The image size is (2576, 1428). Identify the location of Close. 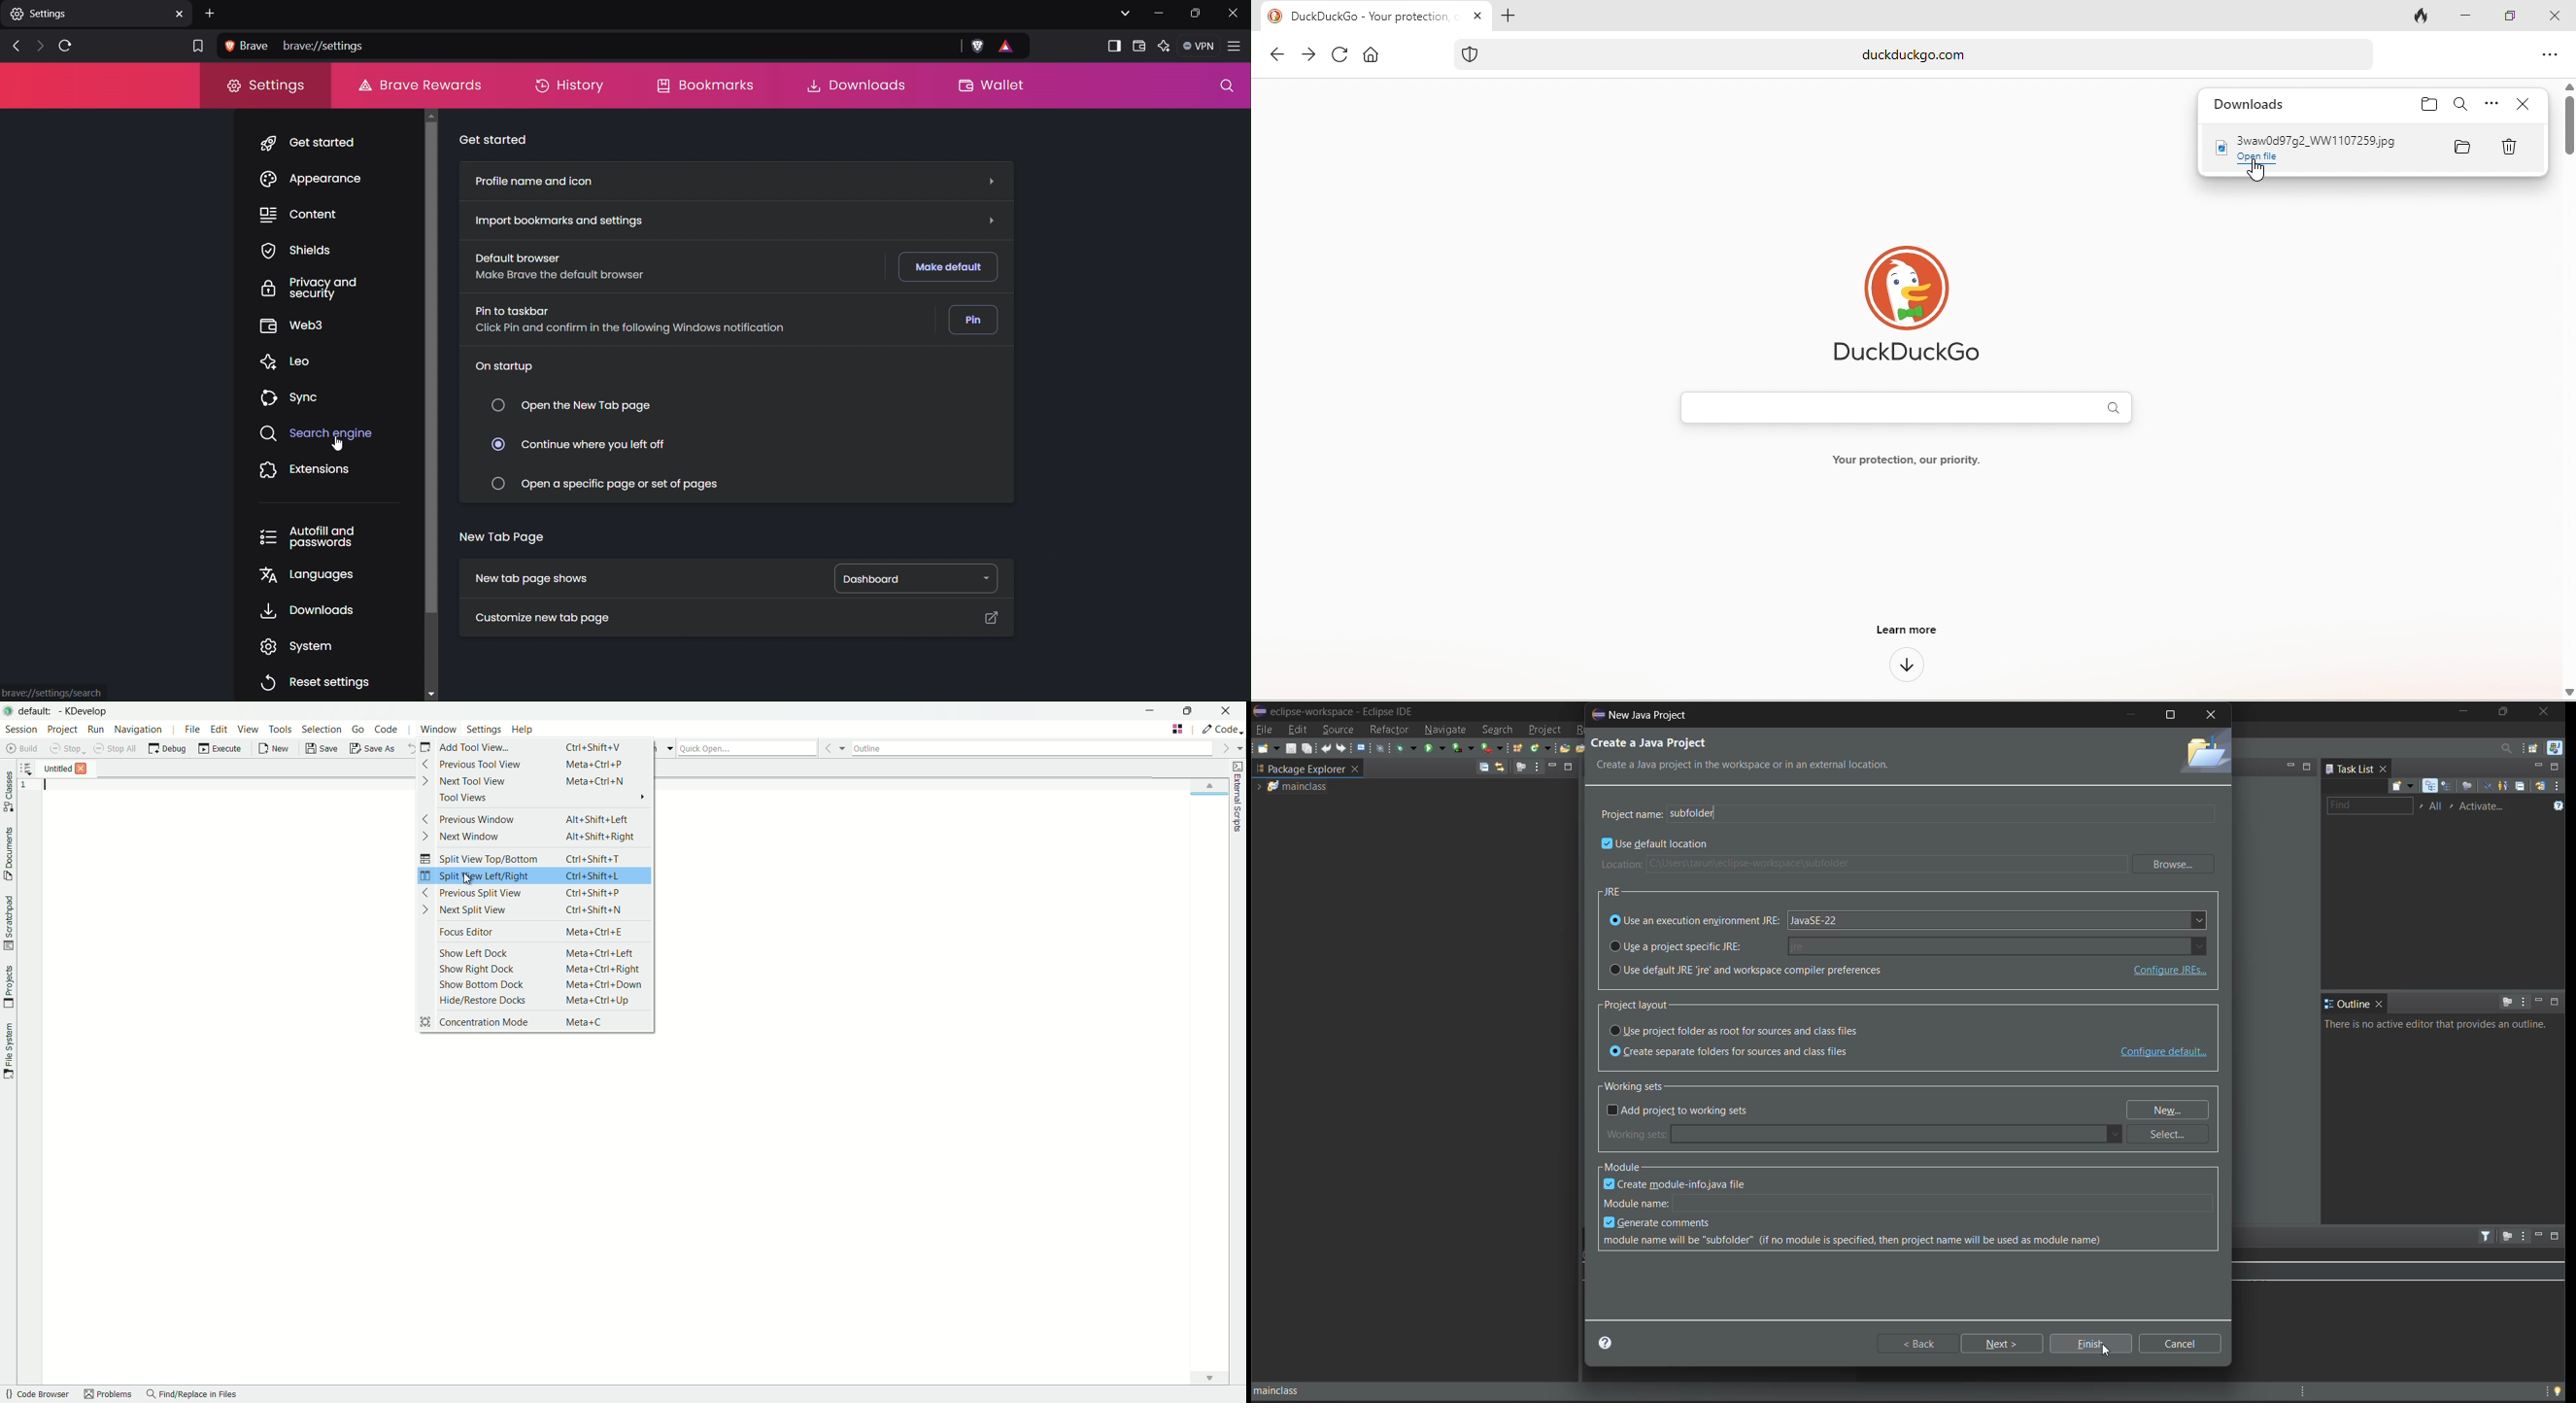
(1233, 13).